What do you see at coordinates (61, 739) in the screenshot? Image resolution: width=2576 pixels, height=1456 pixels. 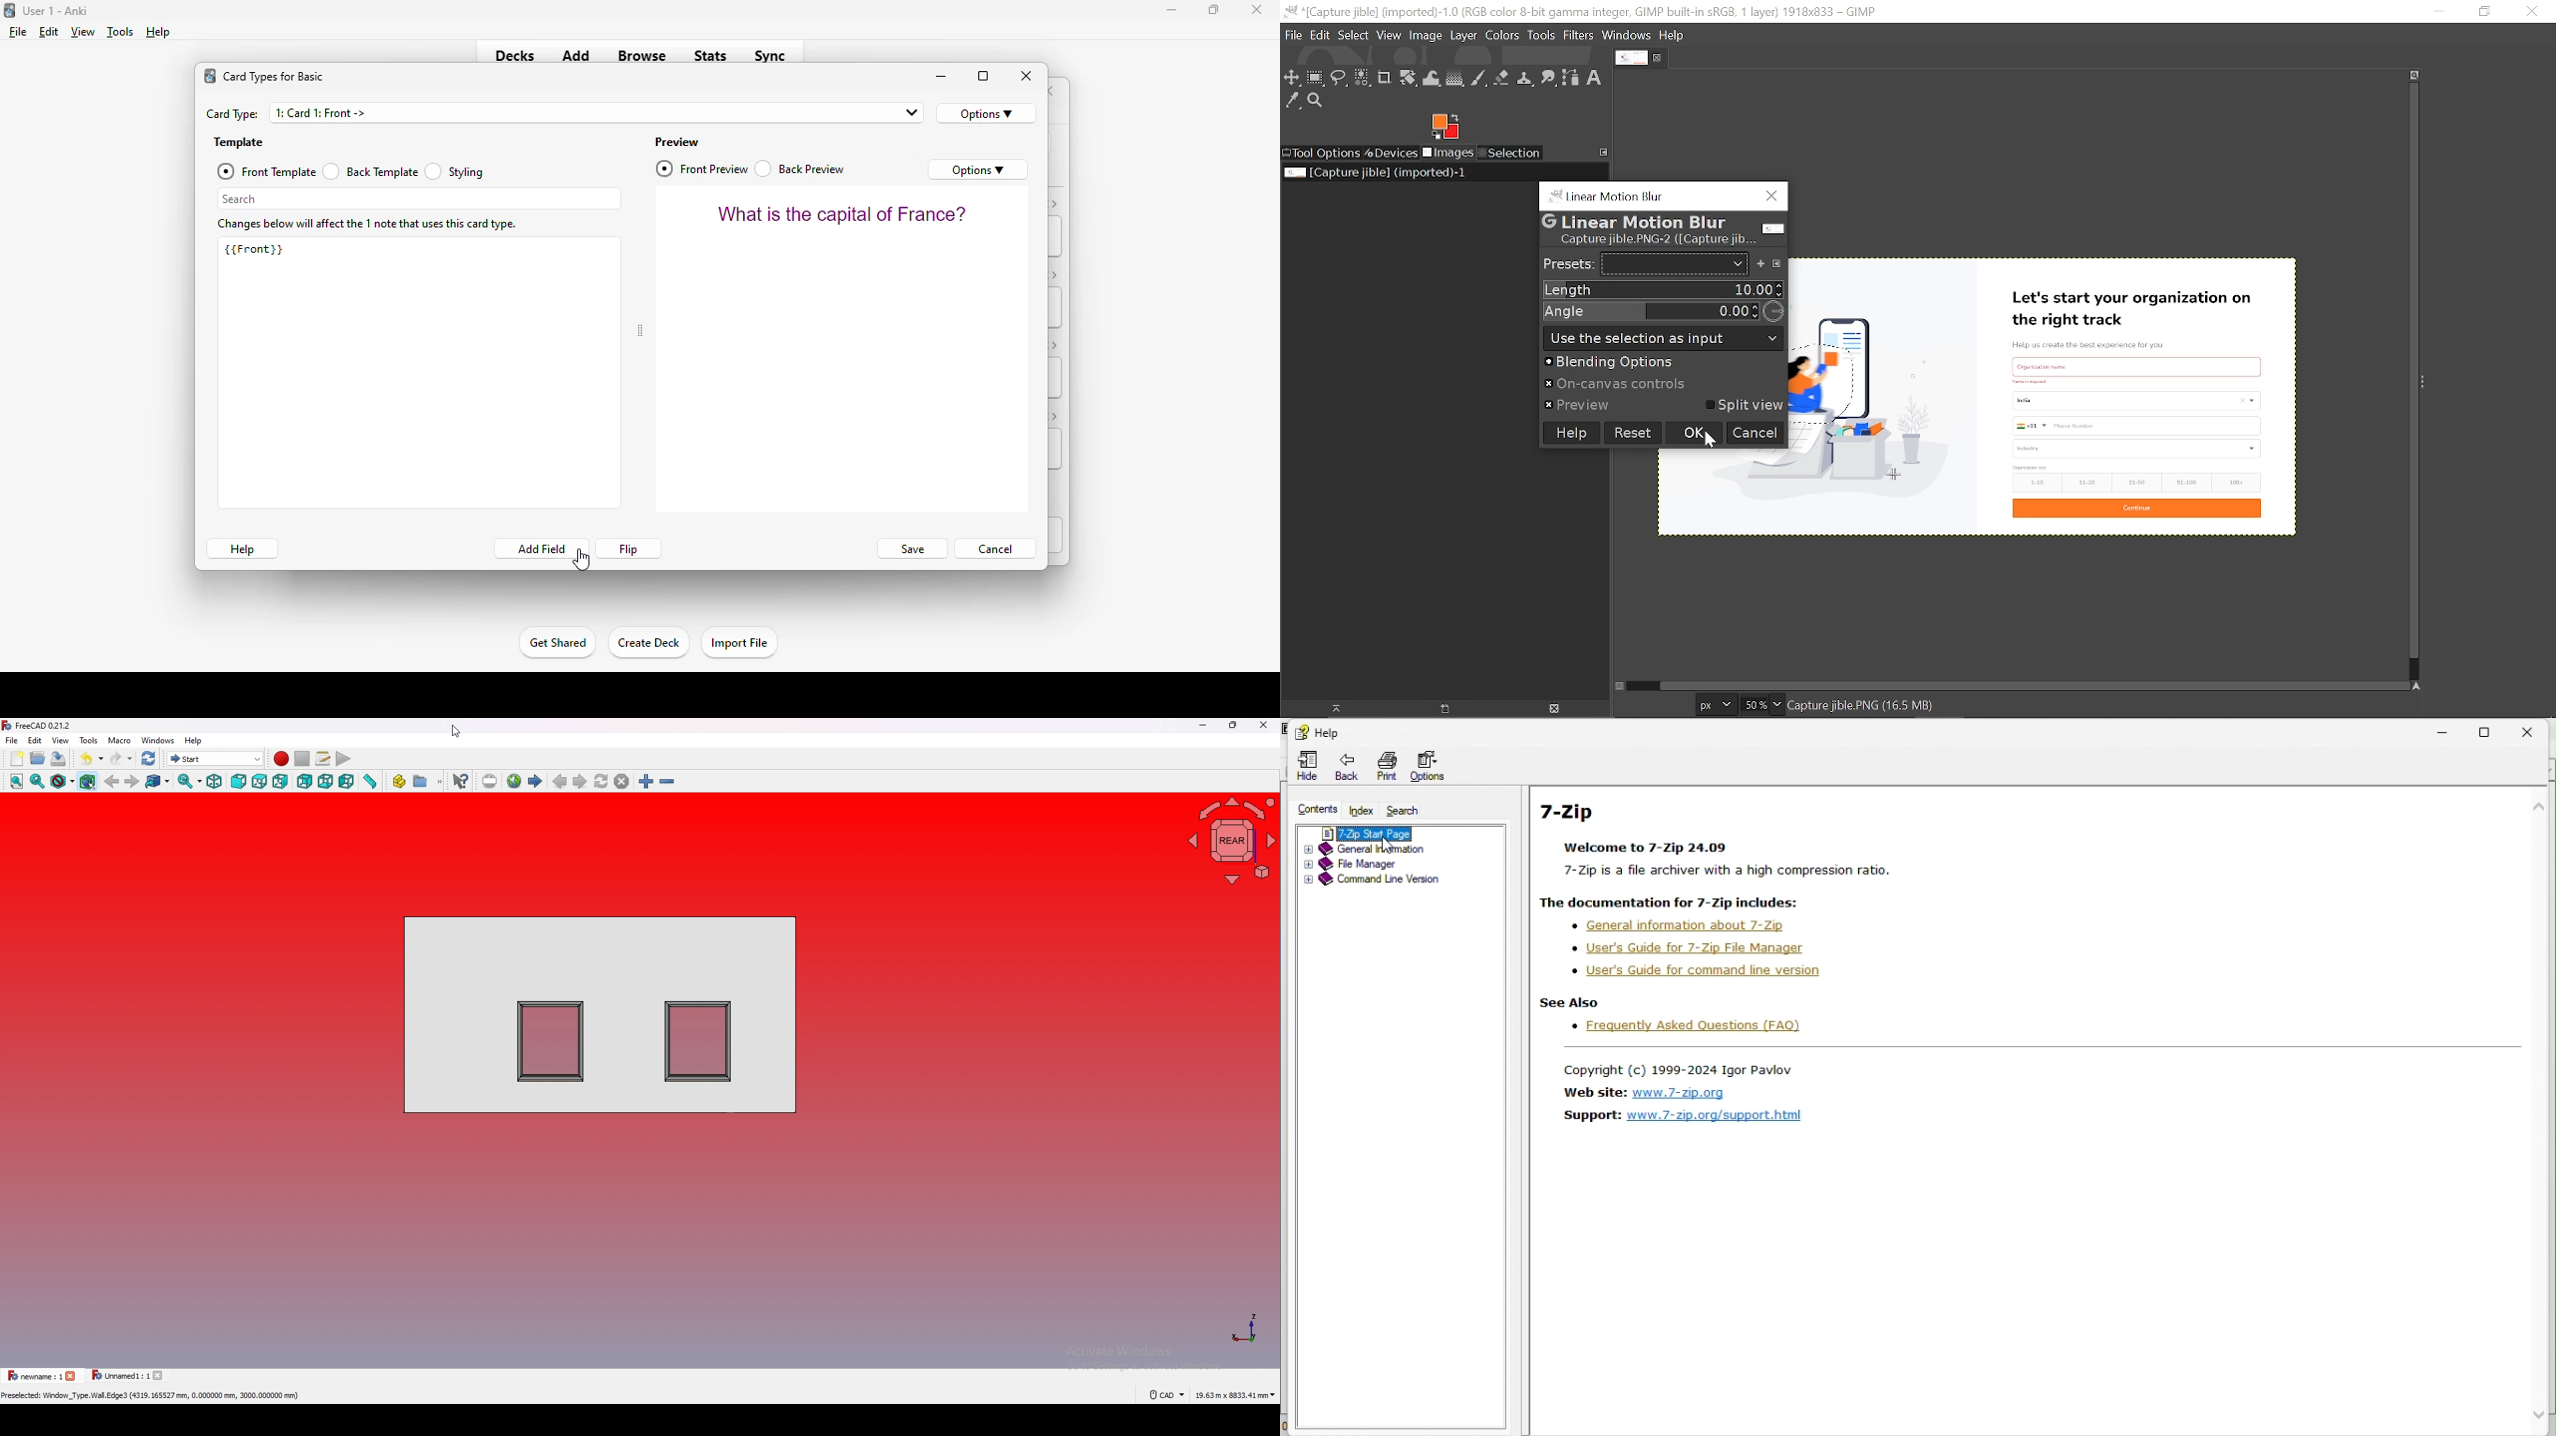 I see `view` at bounding box center [61, 739].